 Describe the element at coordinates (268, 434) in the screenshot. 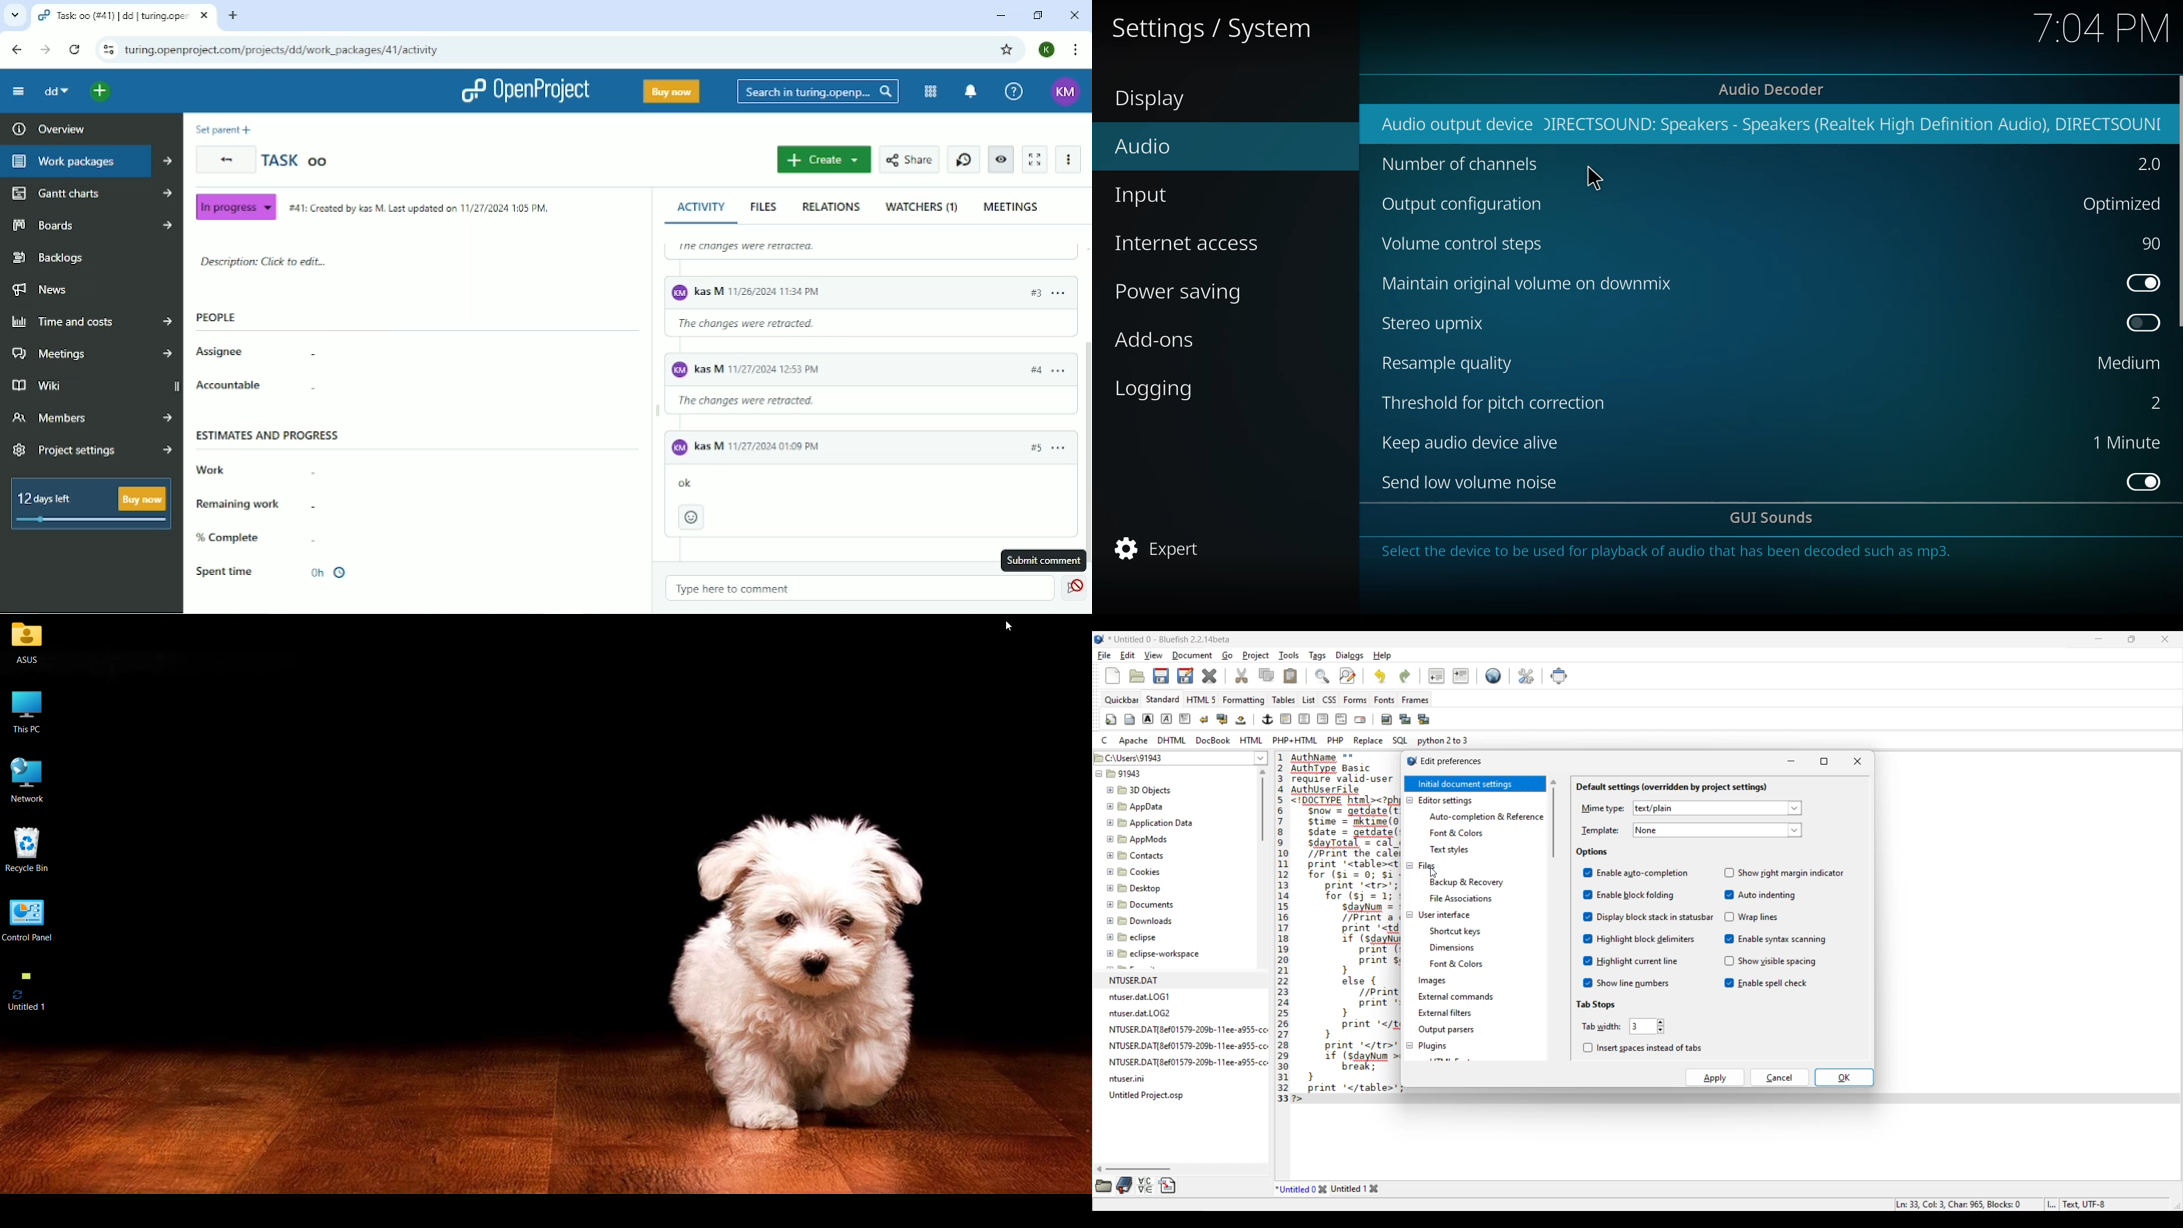

I see `Estimates and progress` at that location.